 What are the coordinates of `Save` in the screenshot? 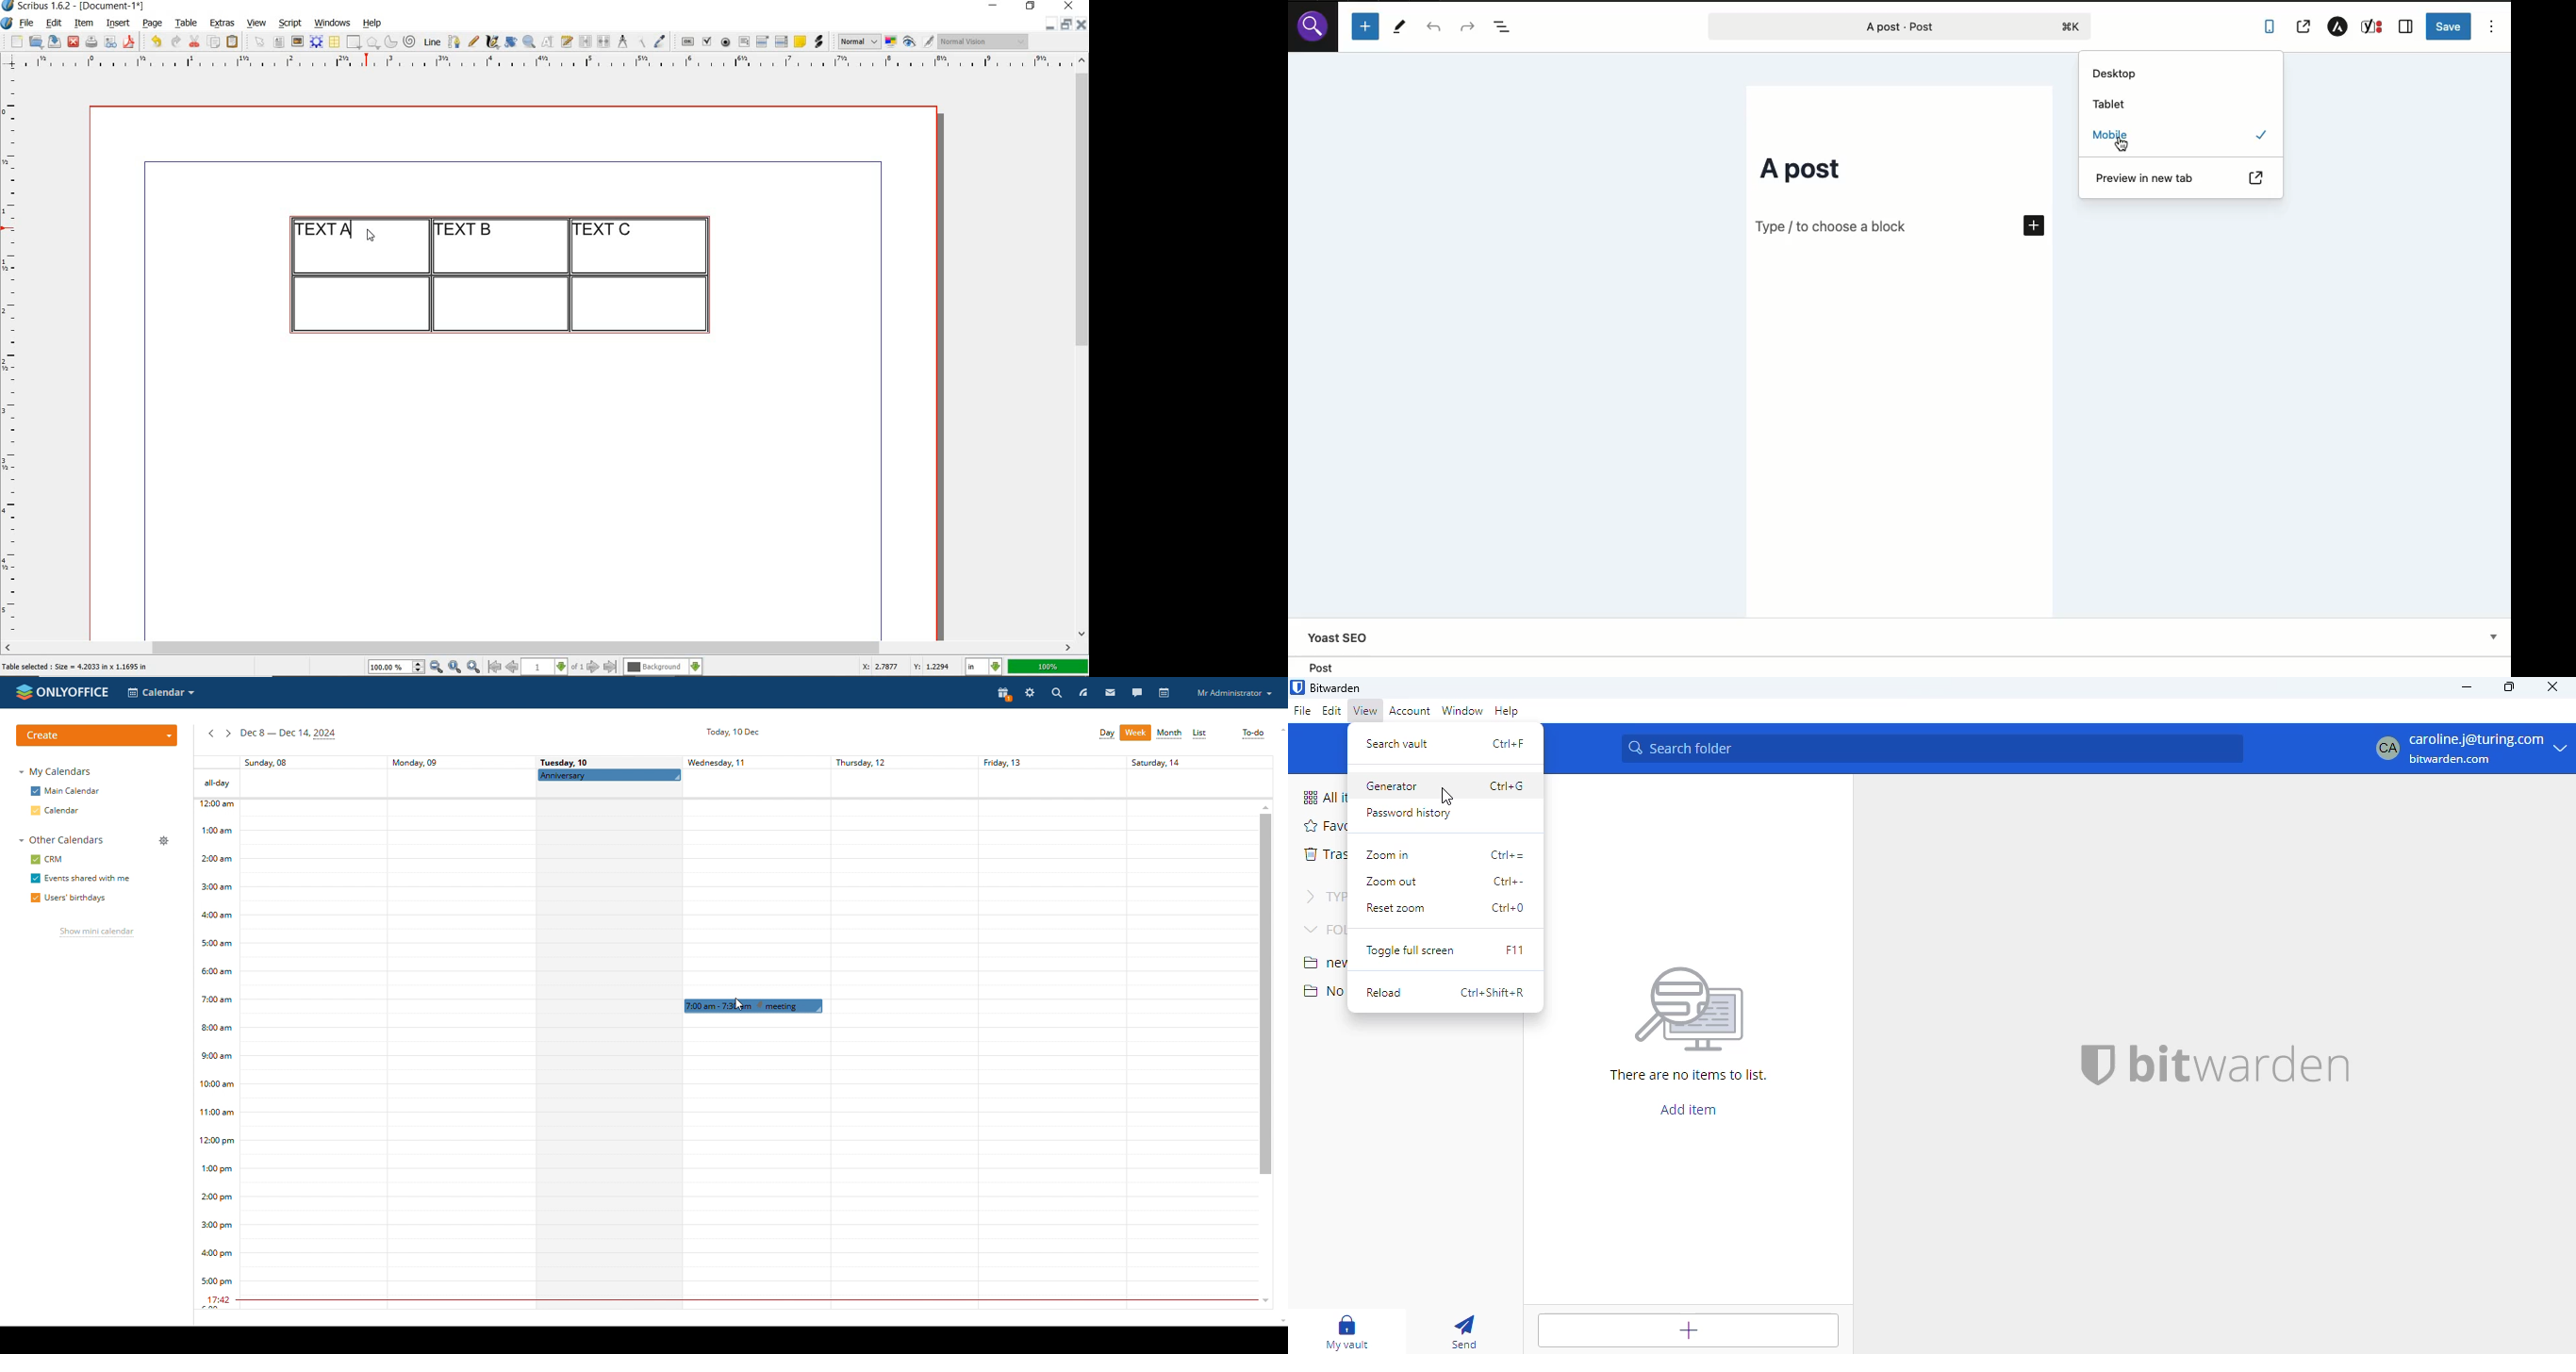 It's located at (2449, 25).